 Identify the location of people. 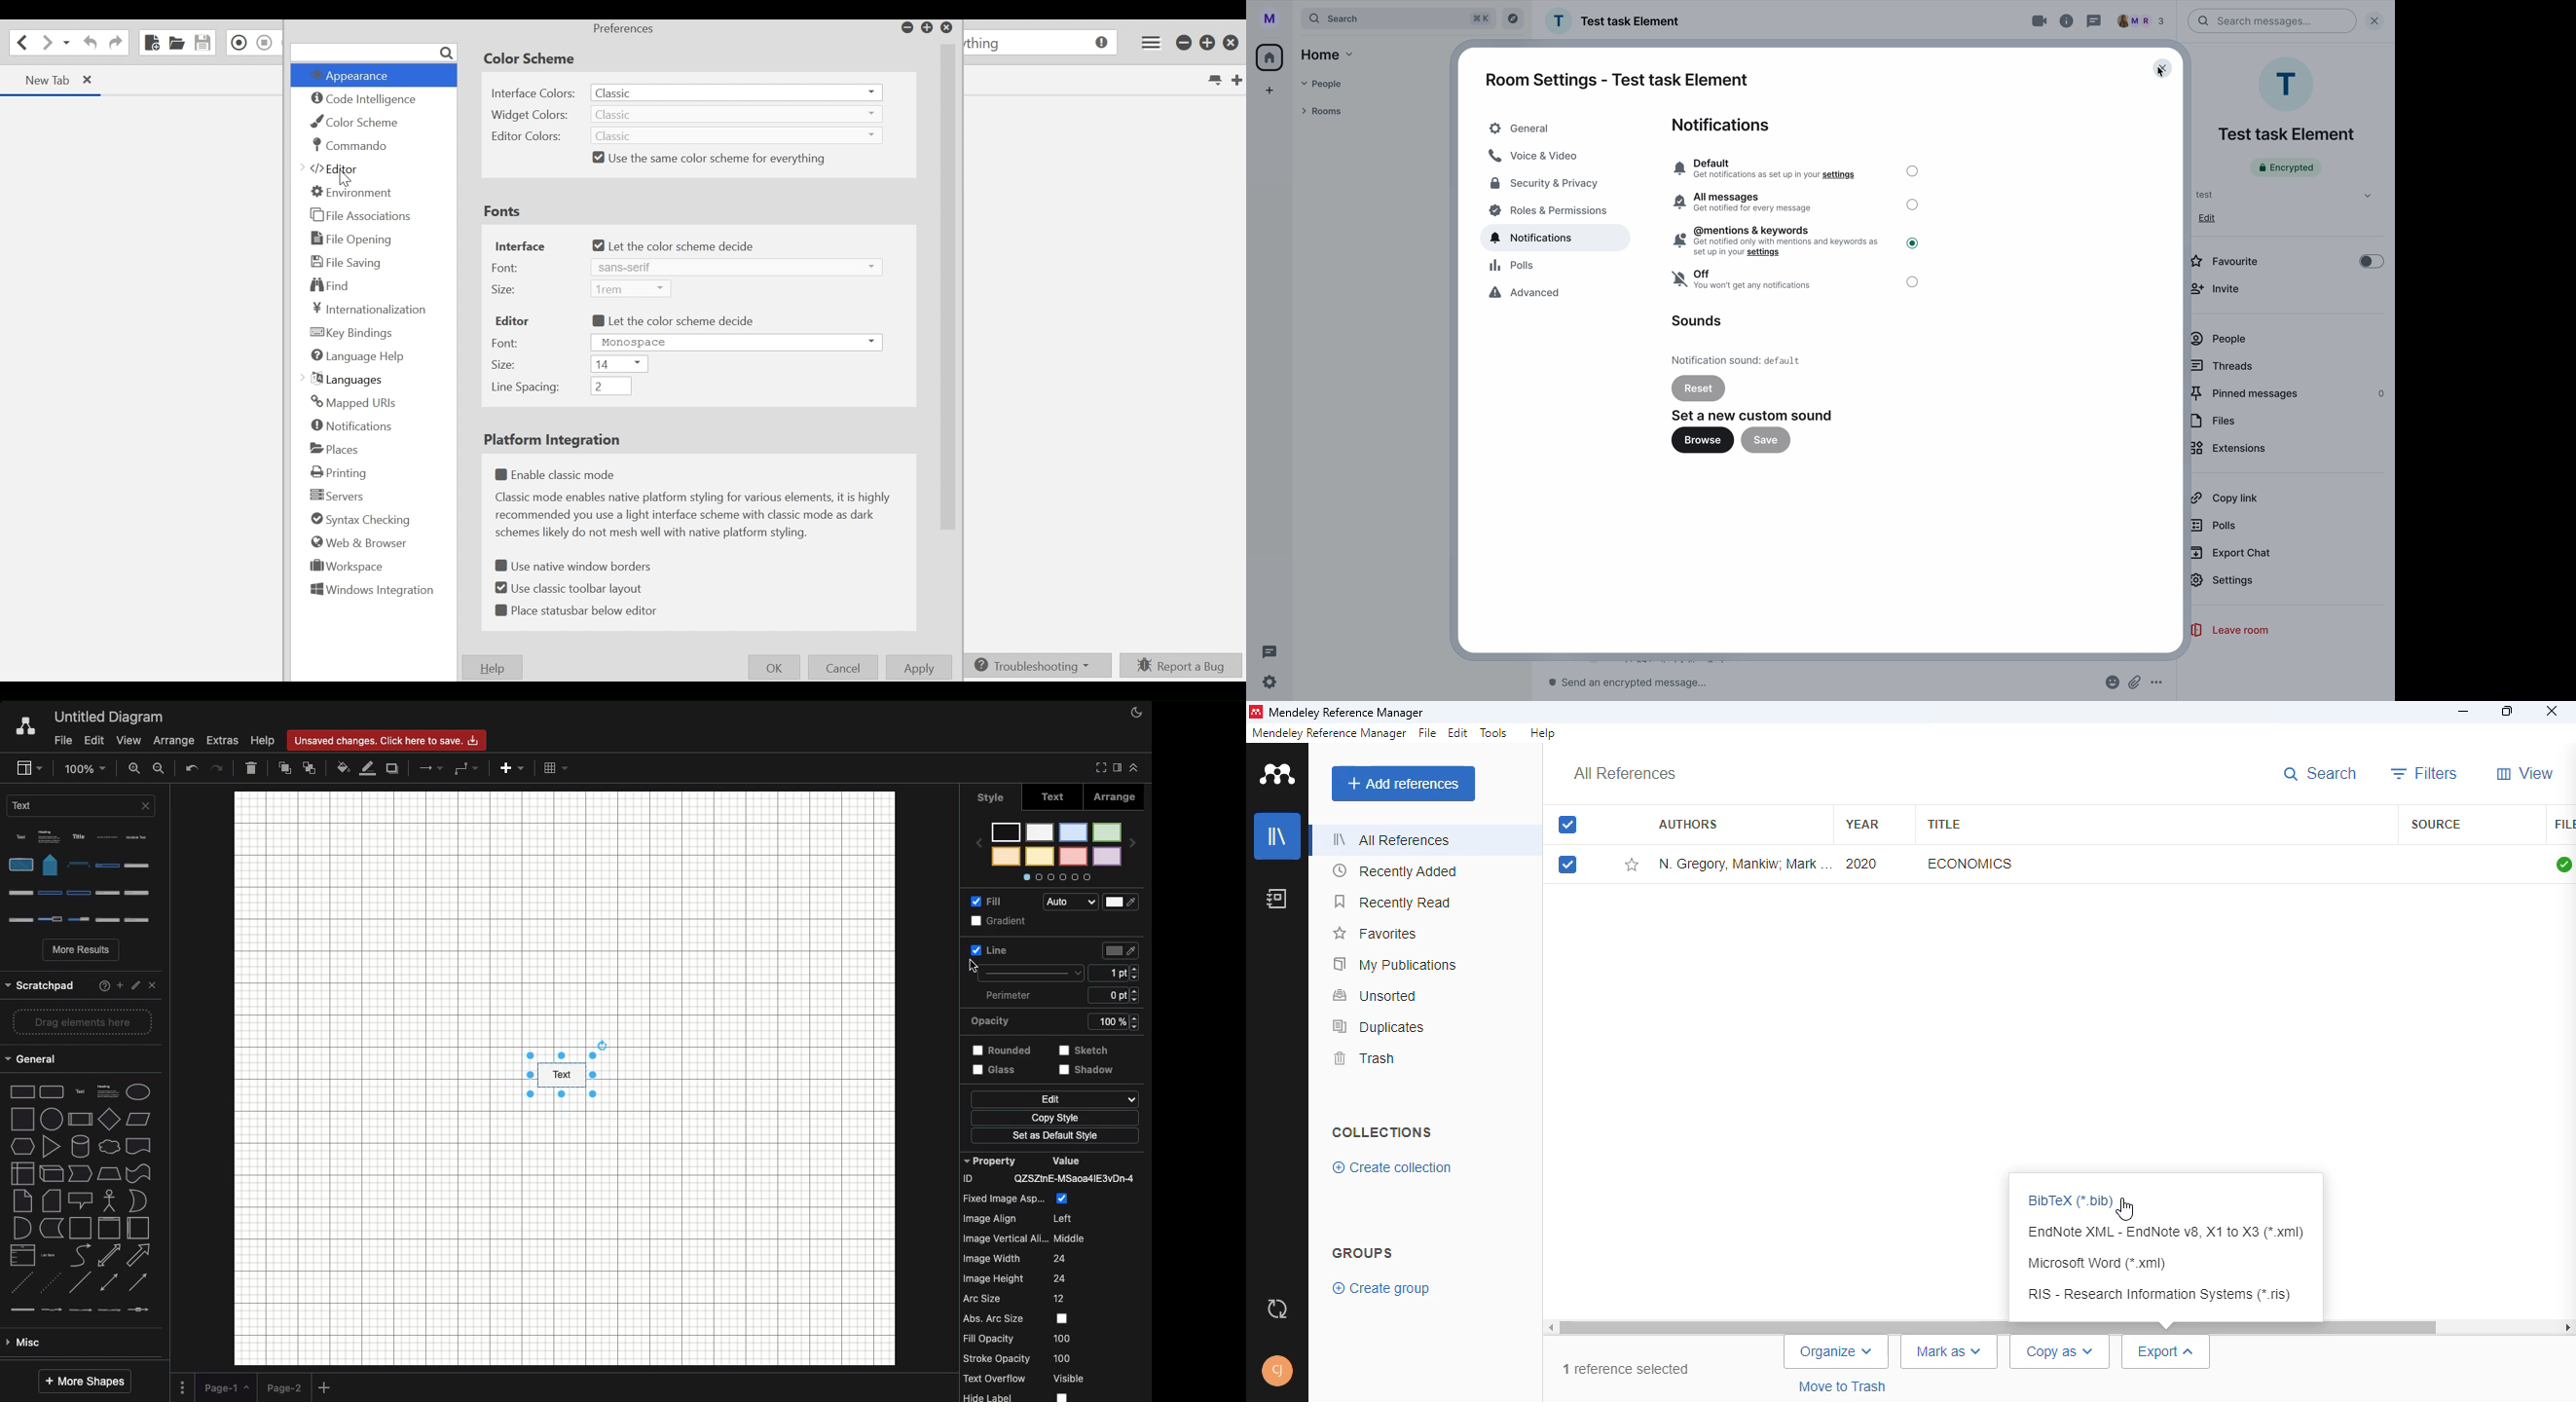
(2144, 21).